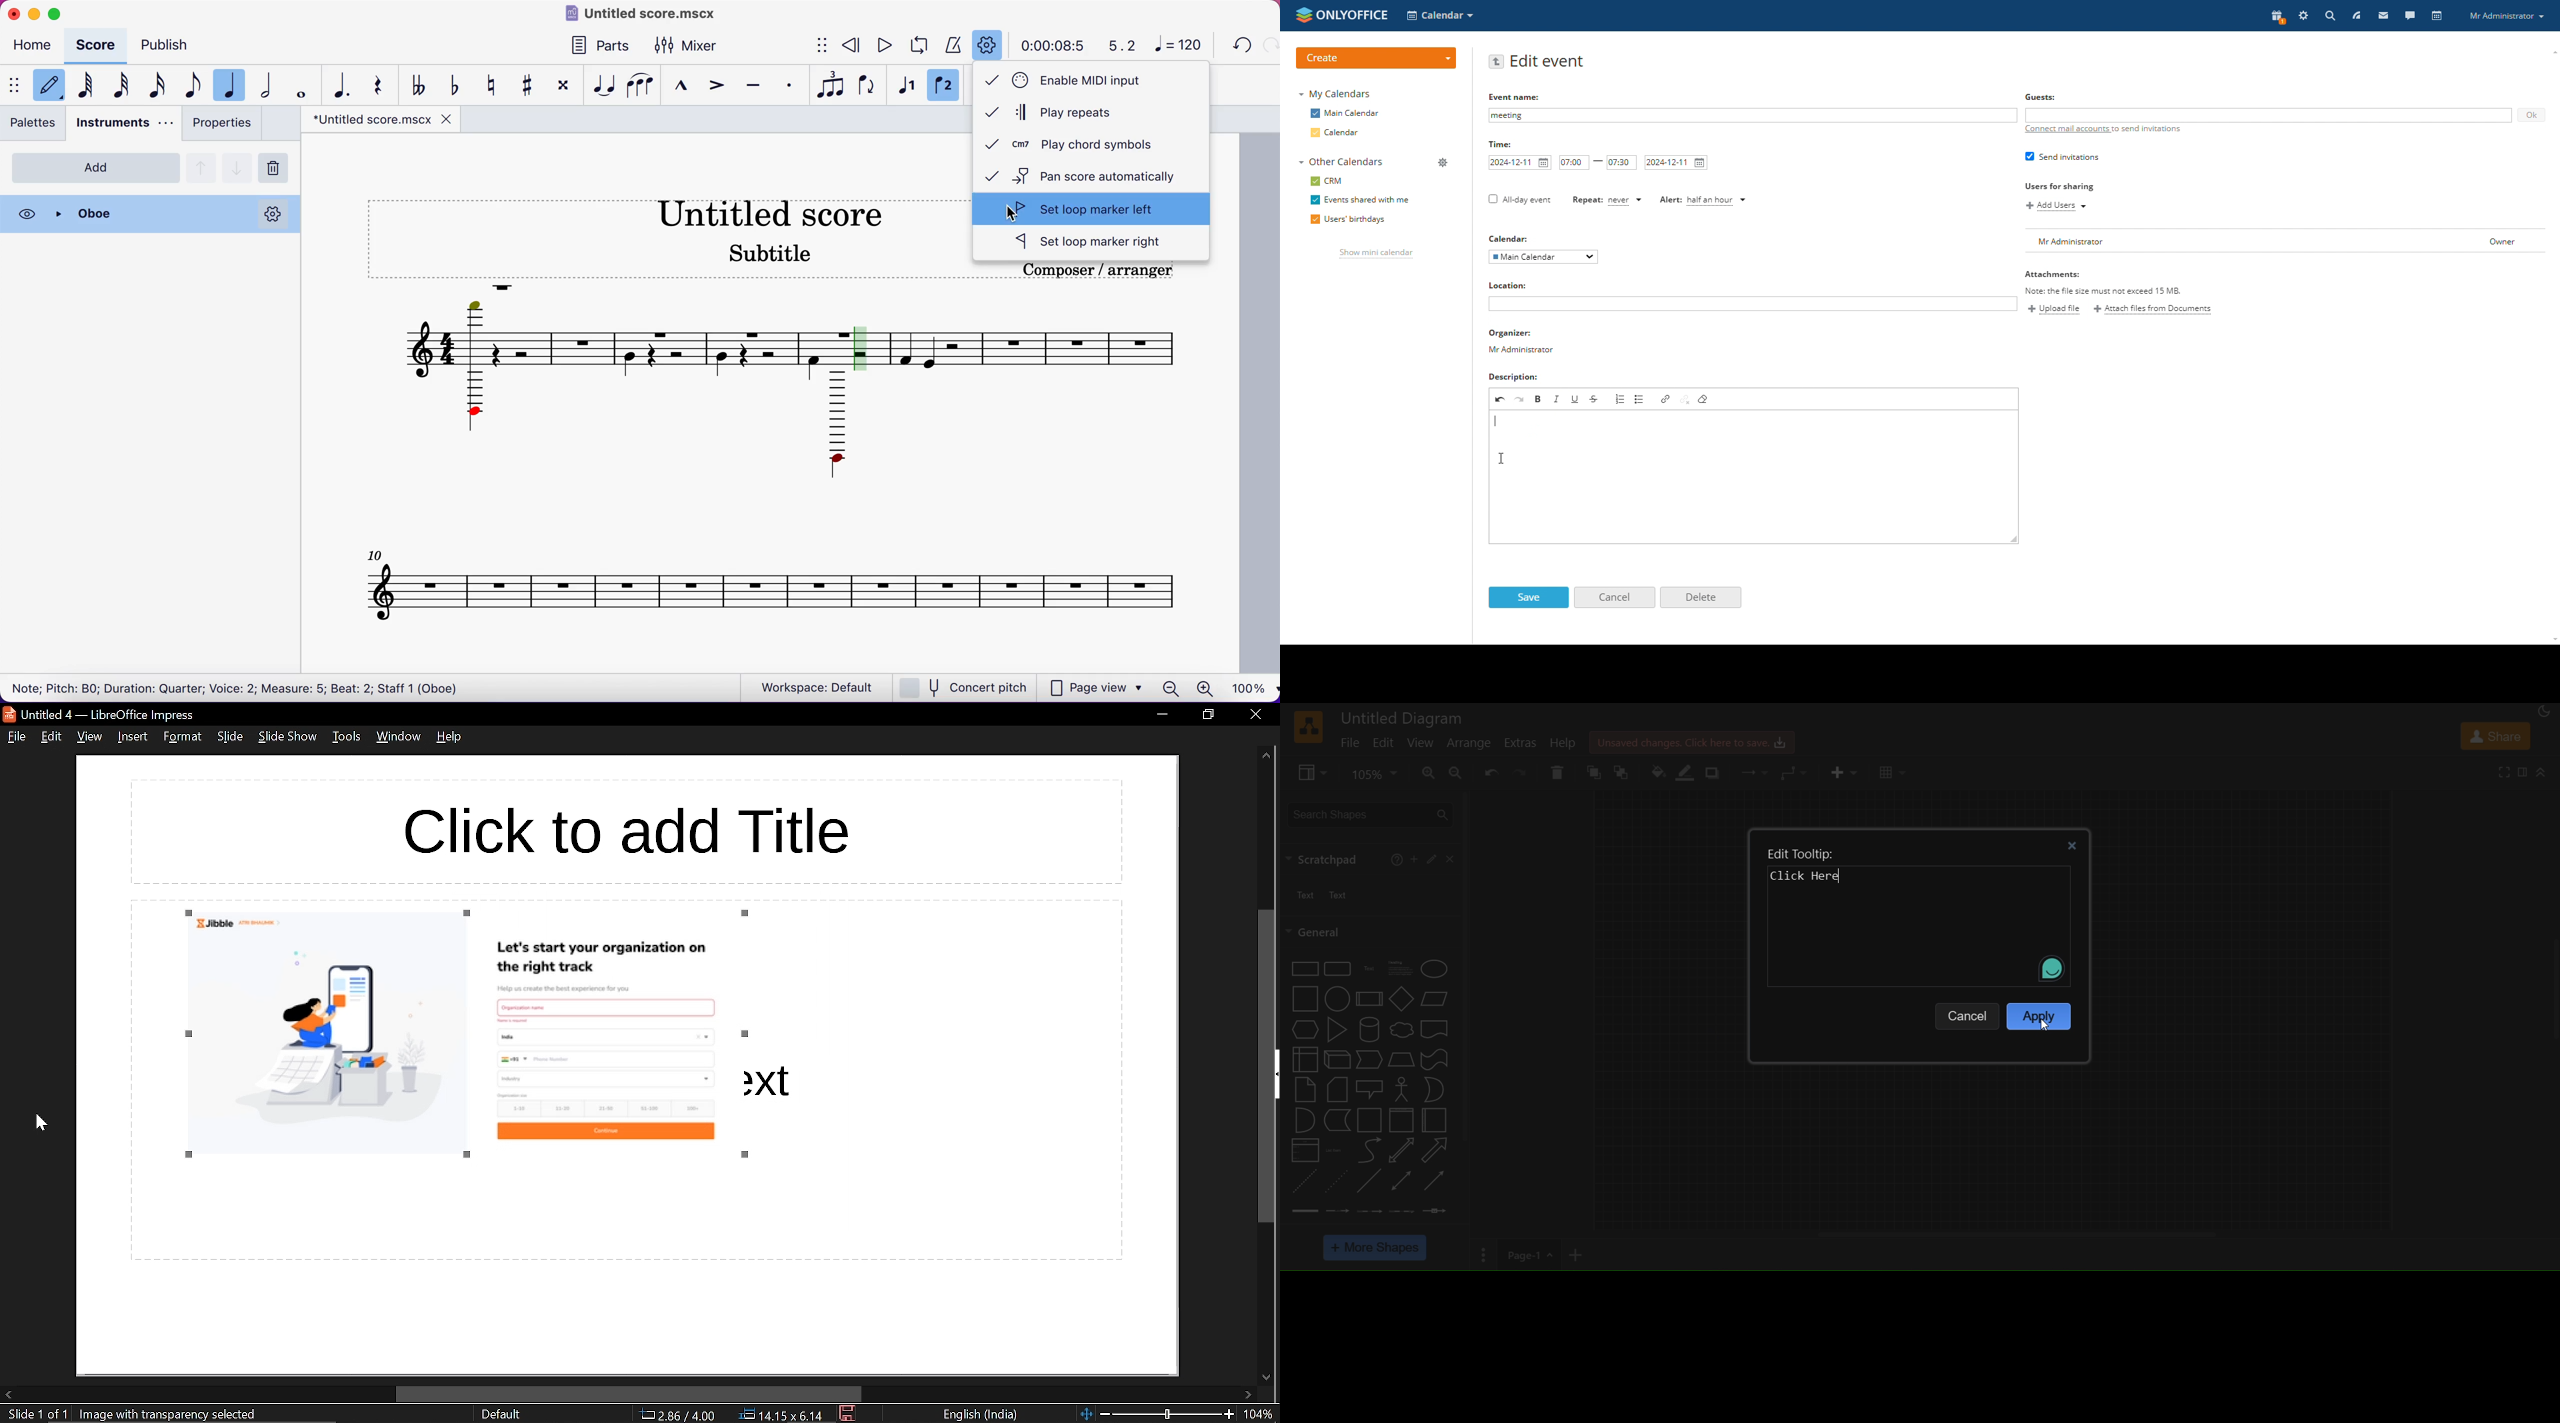 The image size is (2576, 1428). I want to click on format, so click(2522, 771).